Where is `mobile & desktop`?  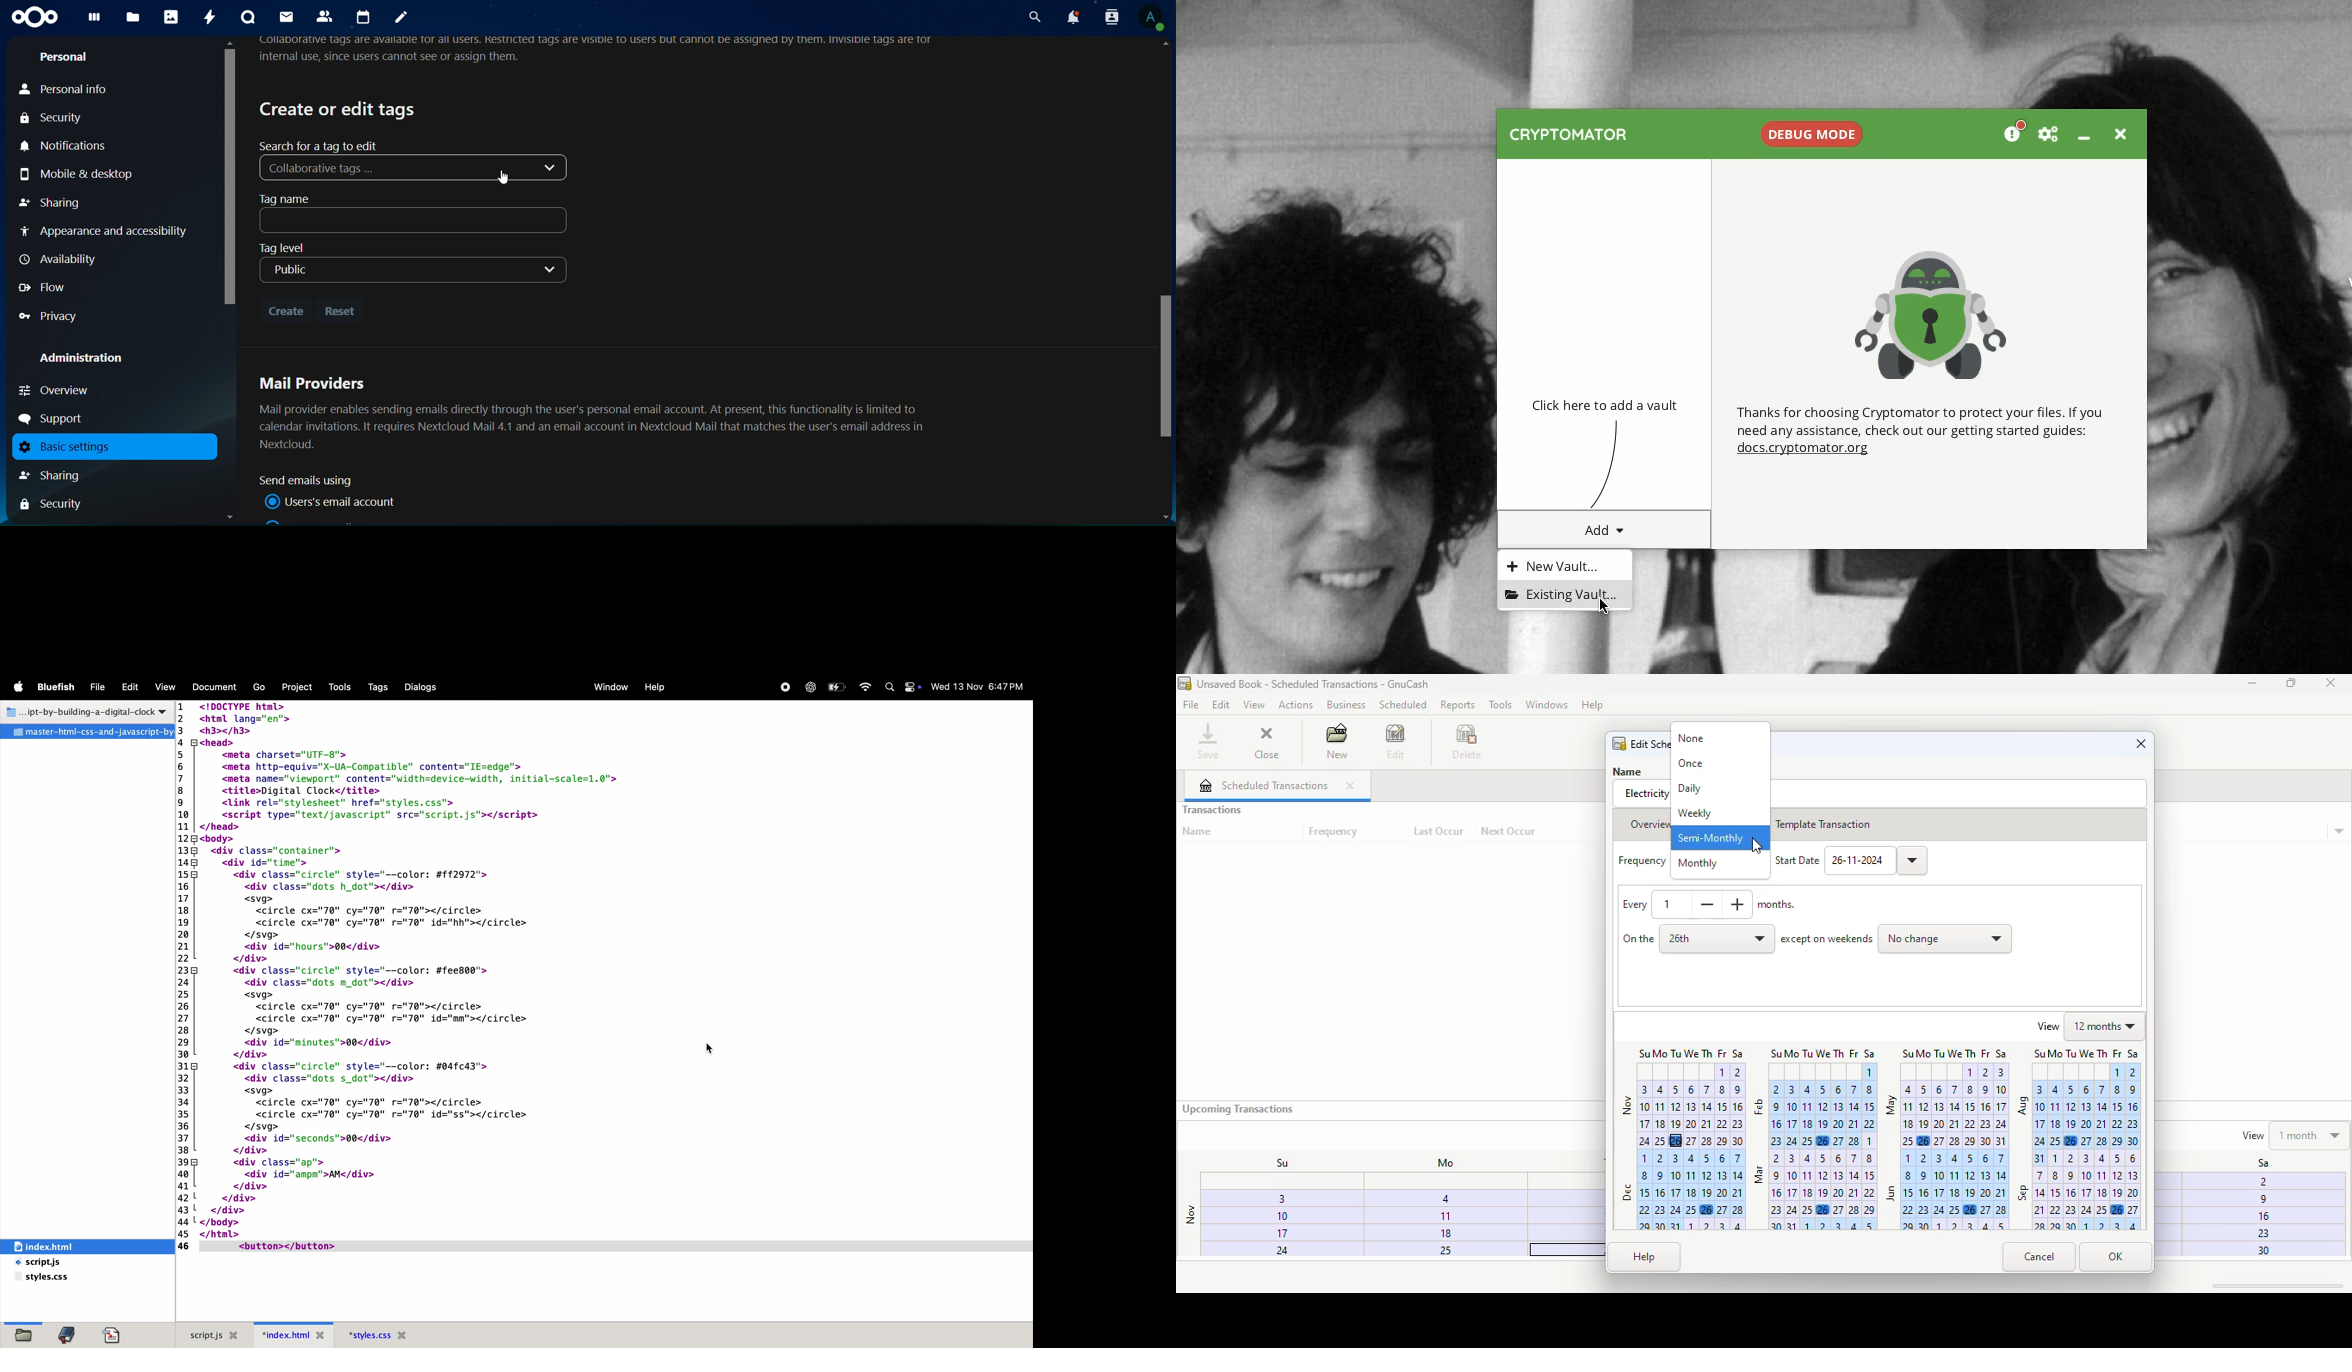 mobile & desktop is located at coordinates (94, 173).